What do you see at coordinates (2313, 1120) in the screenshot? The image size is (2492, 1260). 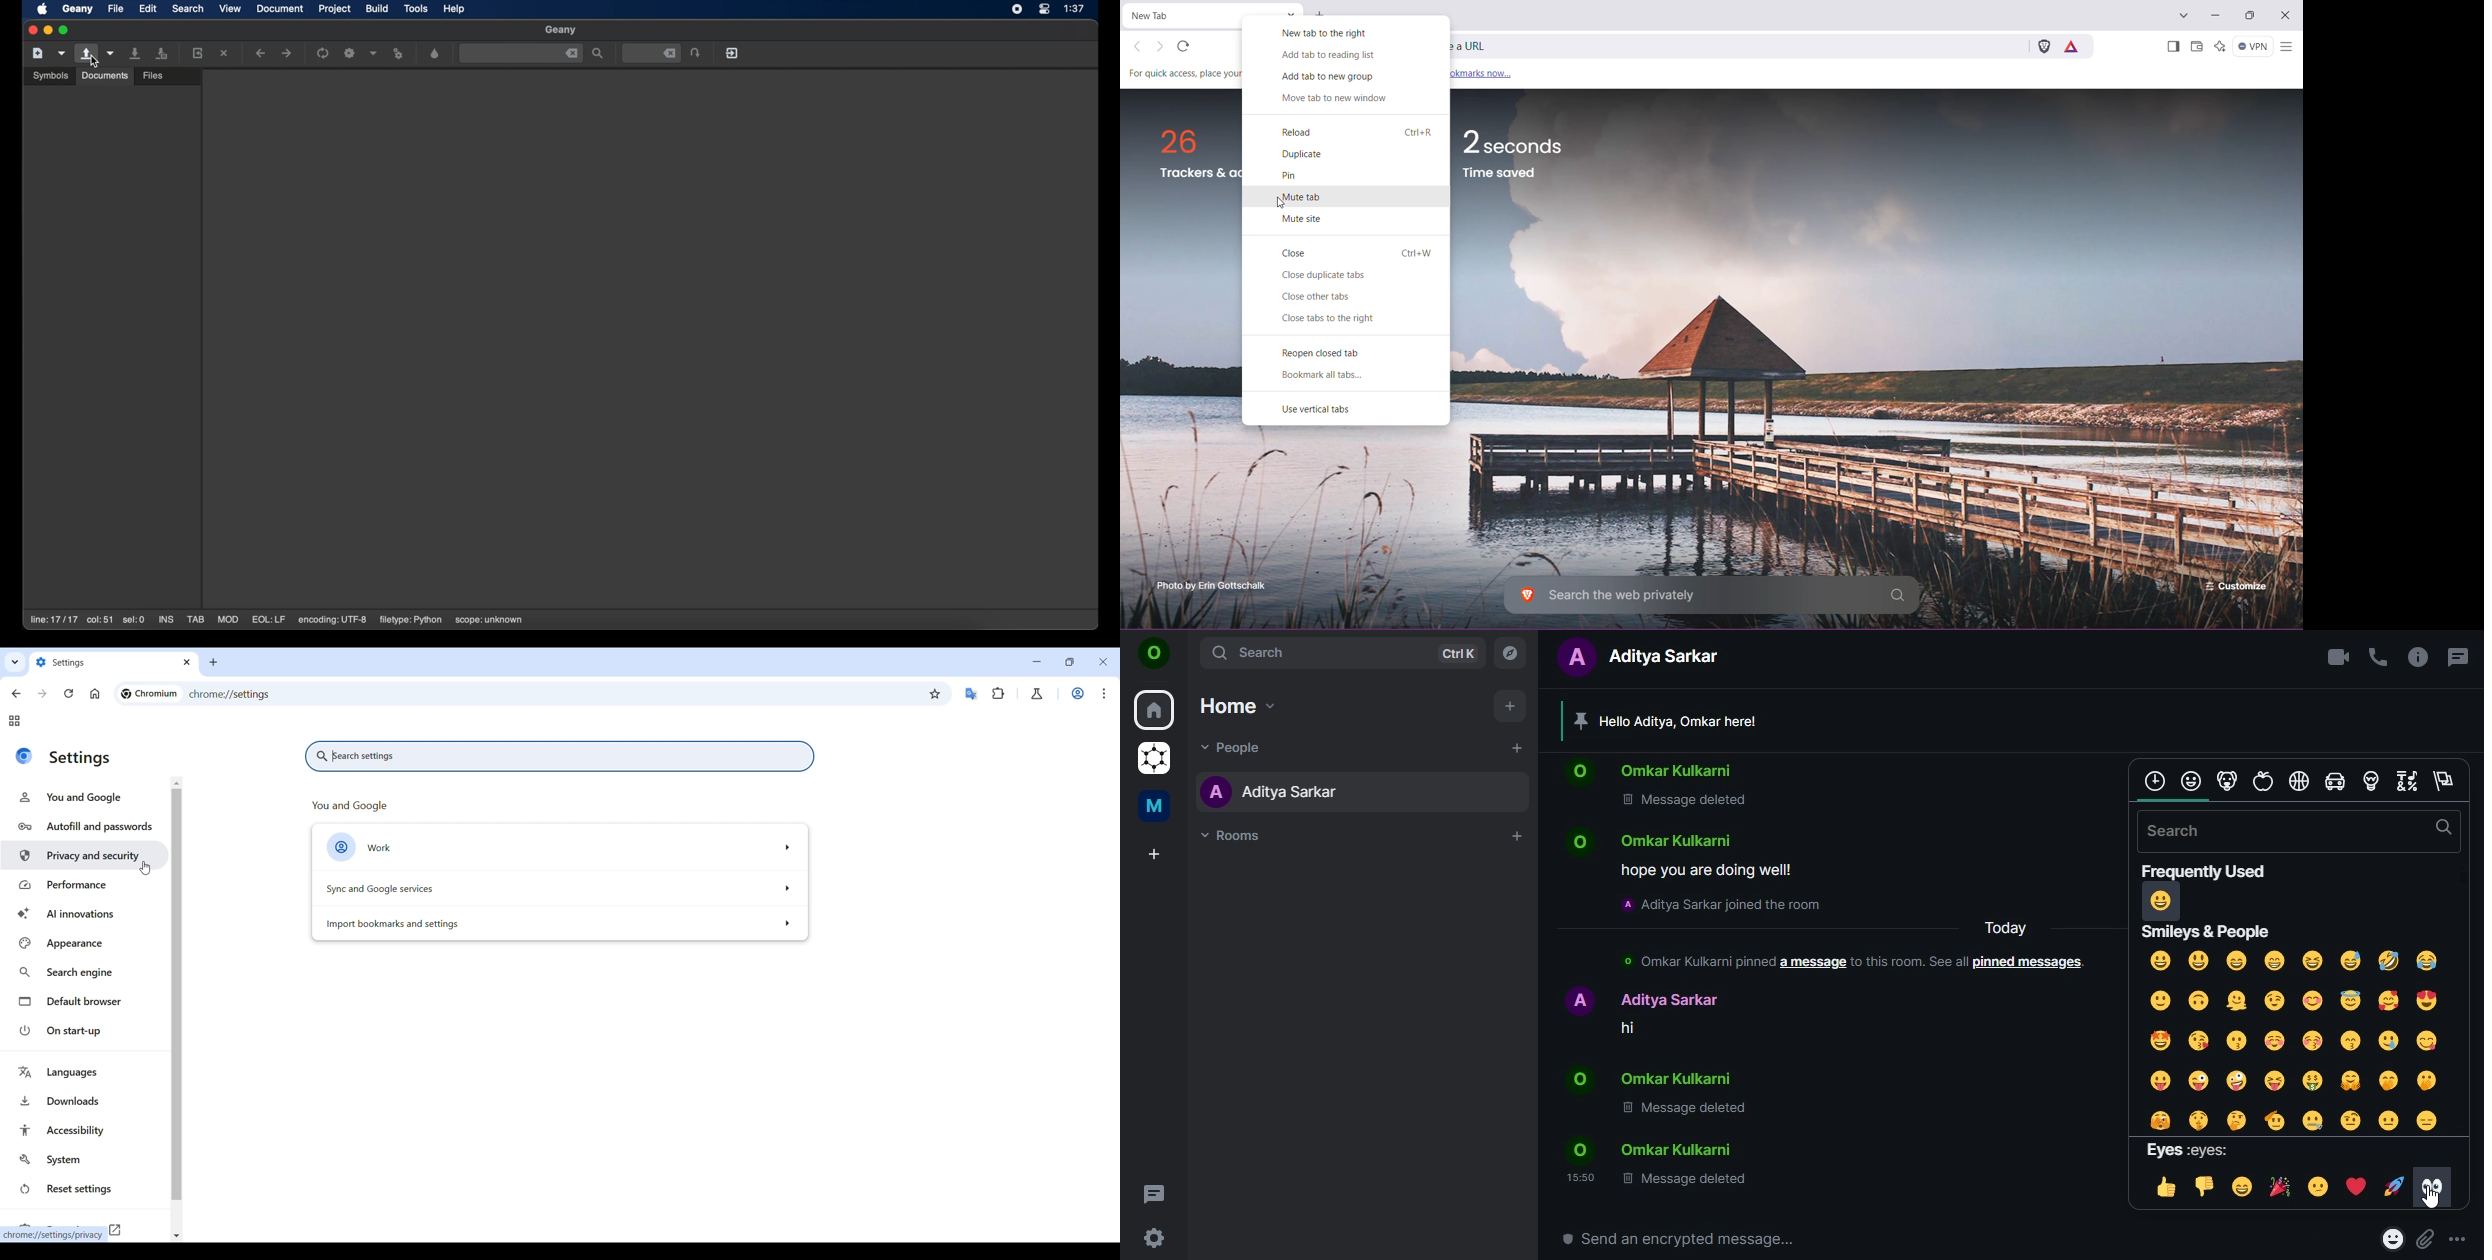 I see `zipper mouth face` at bounding box center [2313, 1120].